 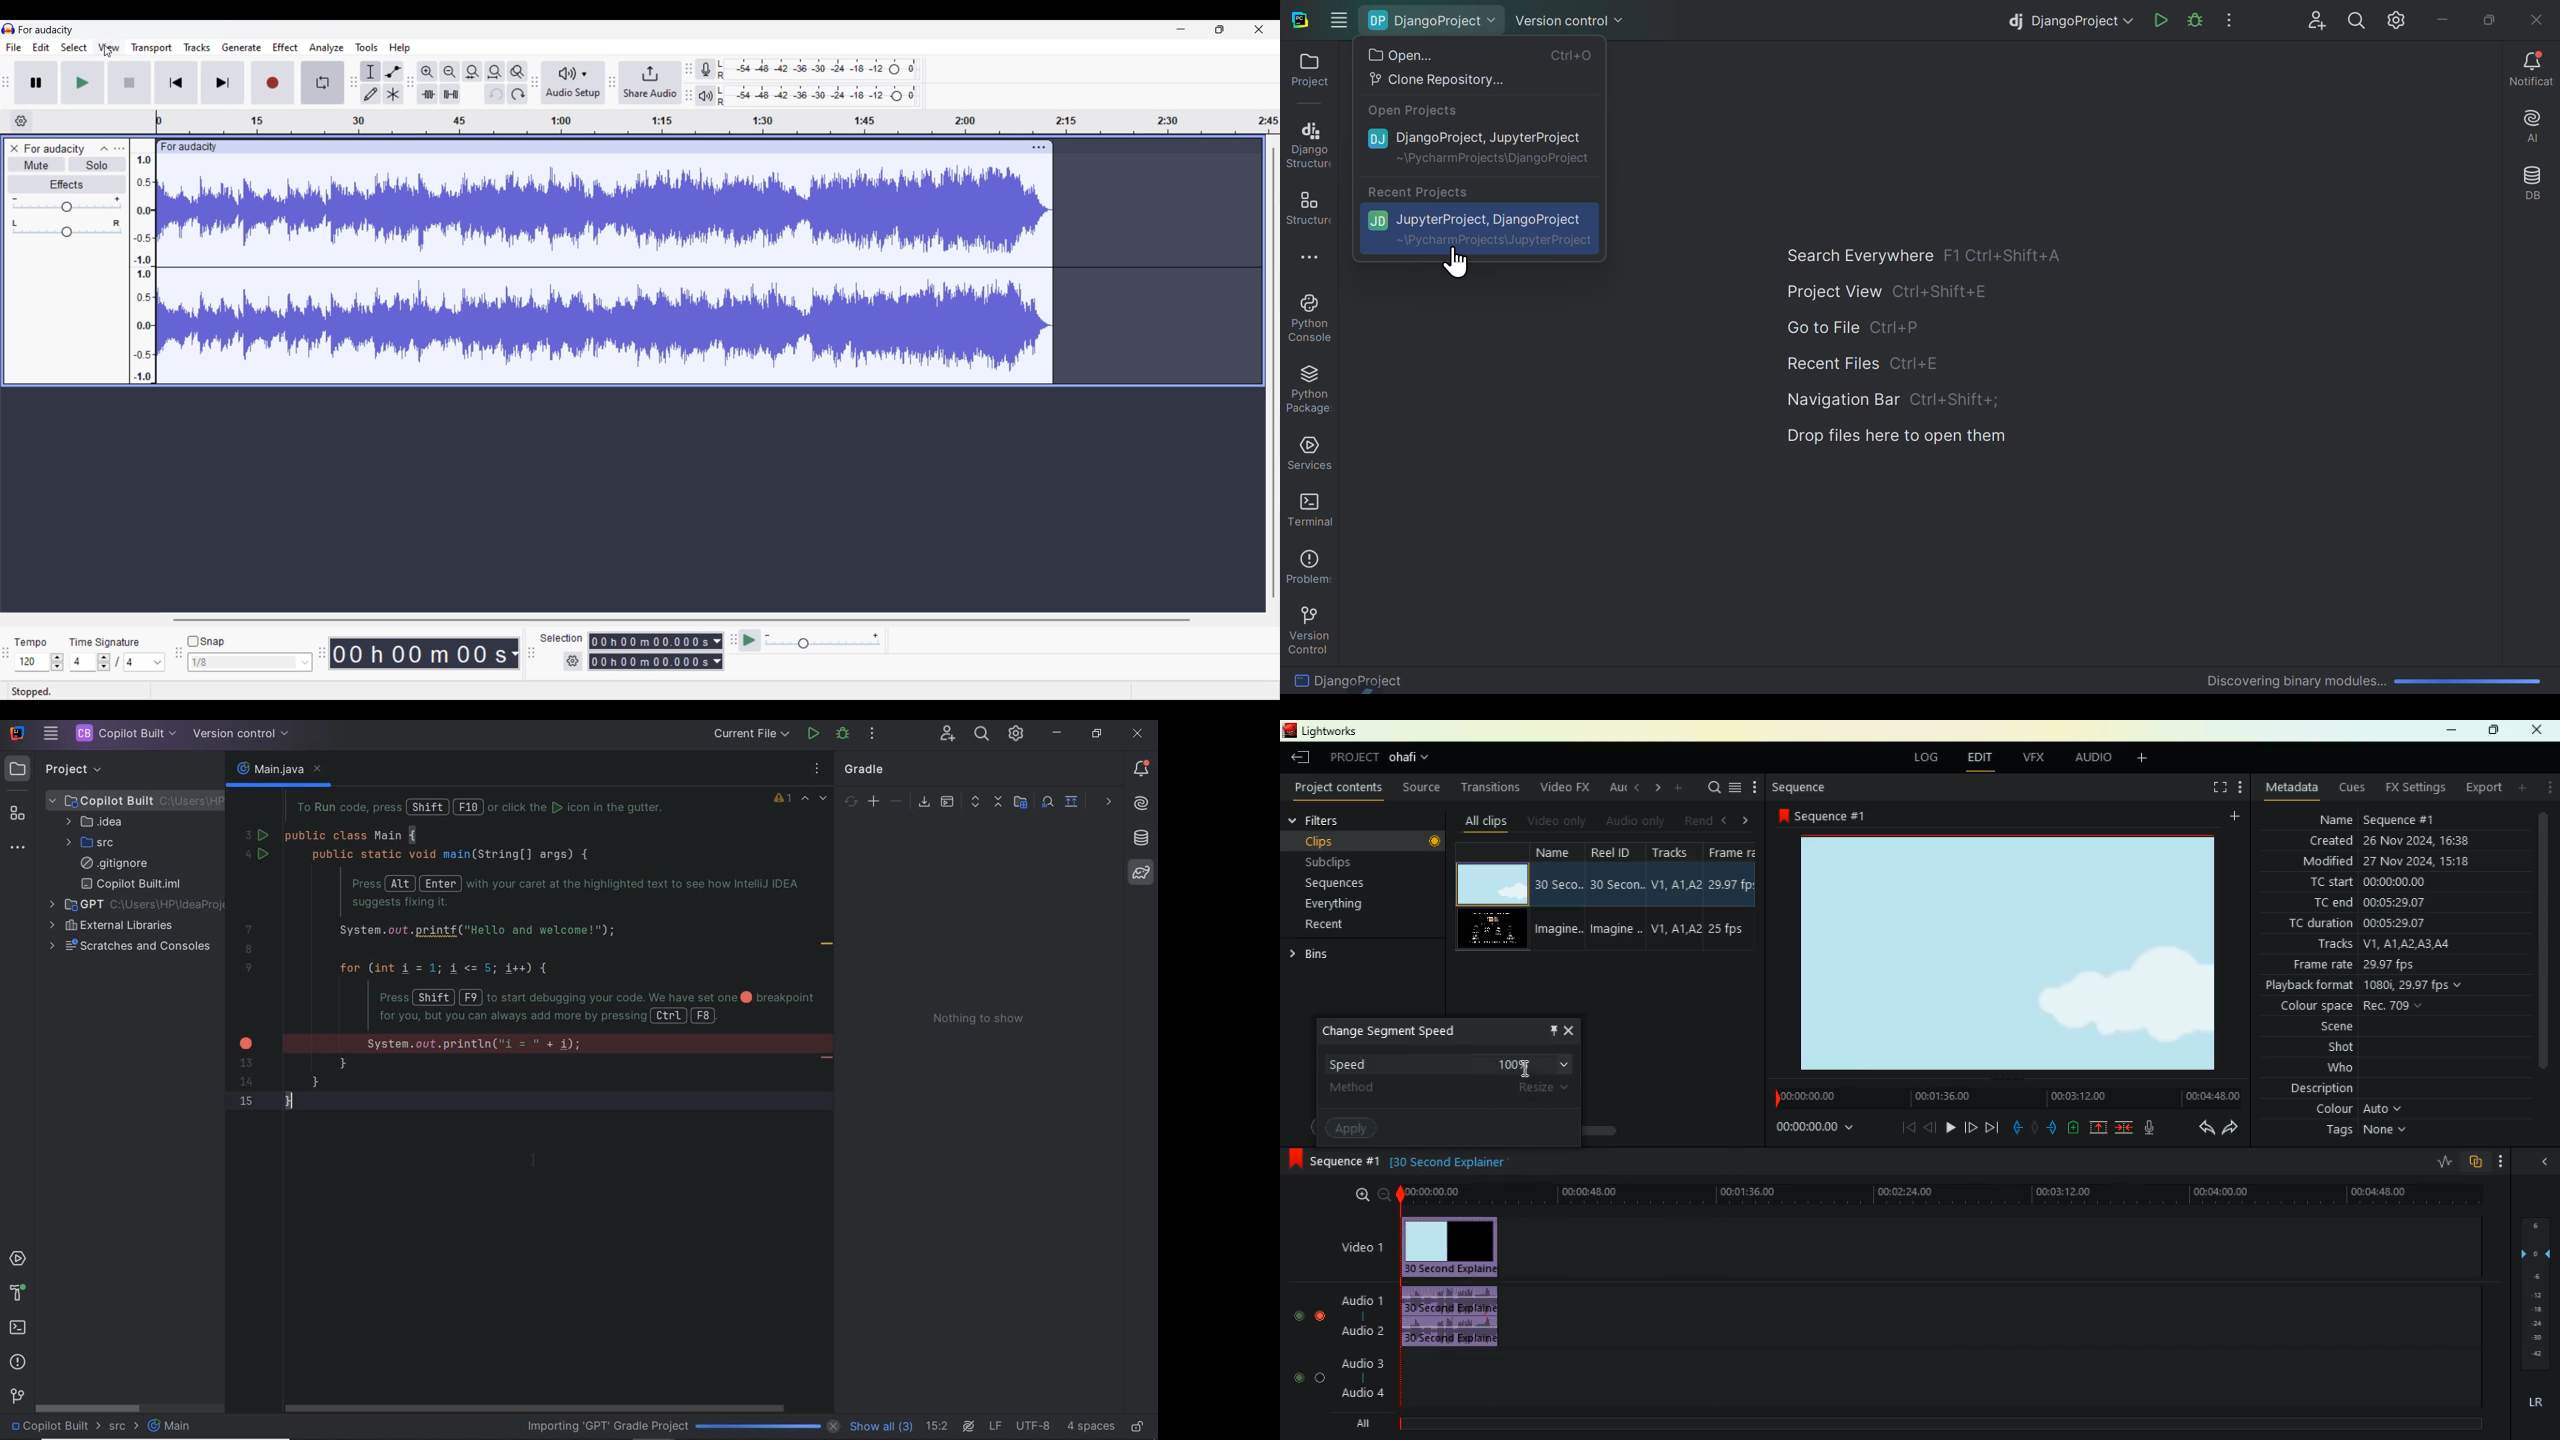 What do you see at coordinates (366, 47) in the screenshot?
I see `Tools` at bounding box center [366, 47].